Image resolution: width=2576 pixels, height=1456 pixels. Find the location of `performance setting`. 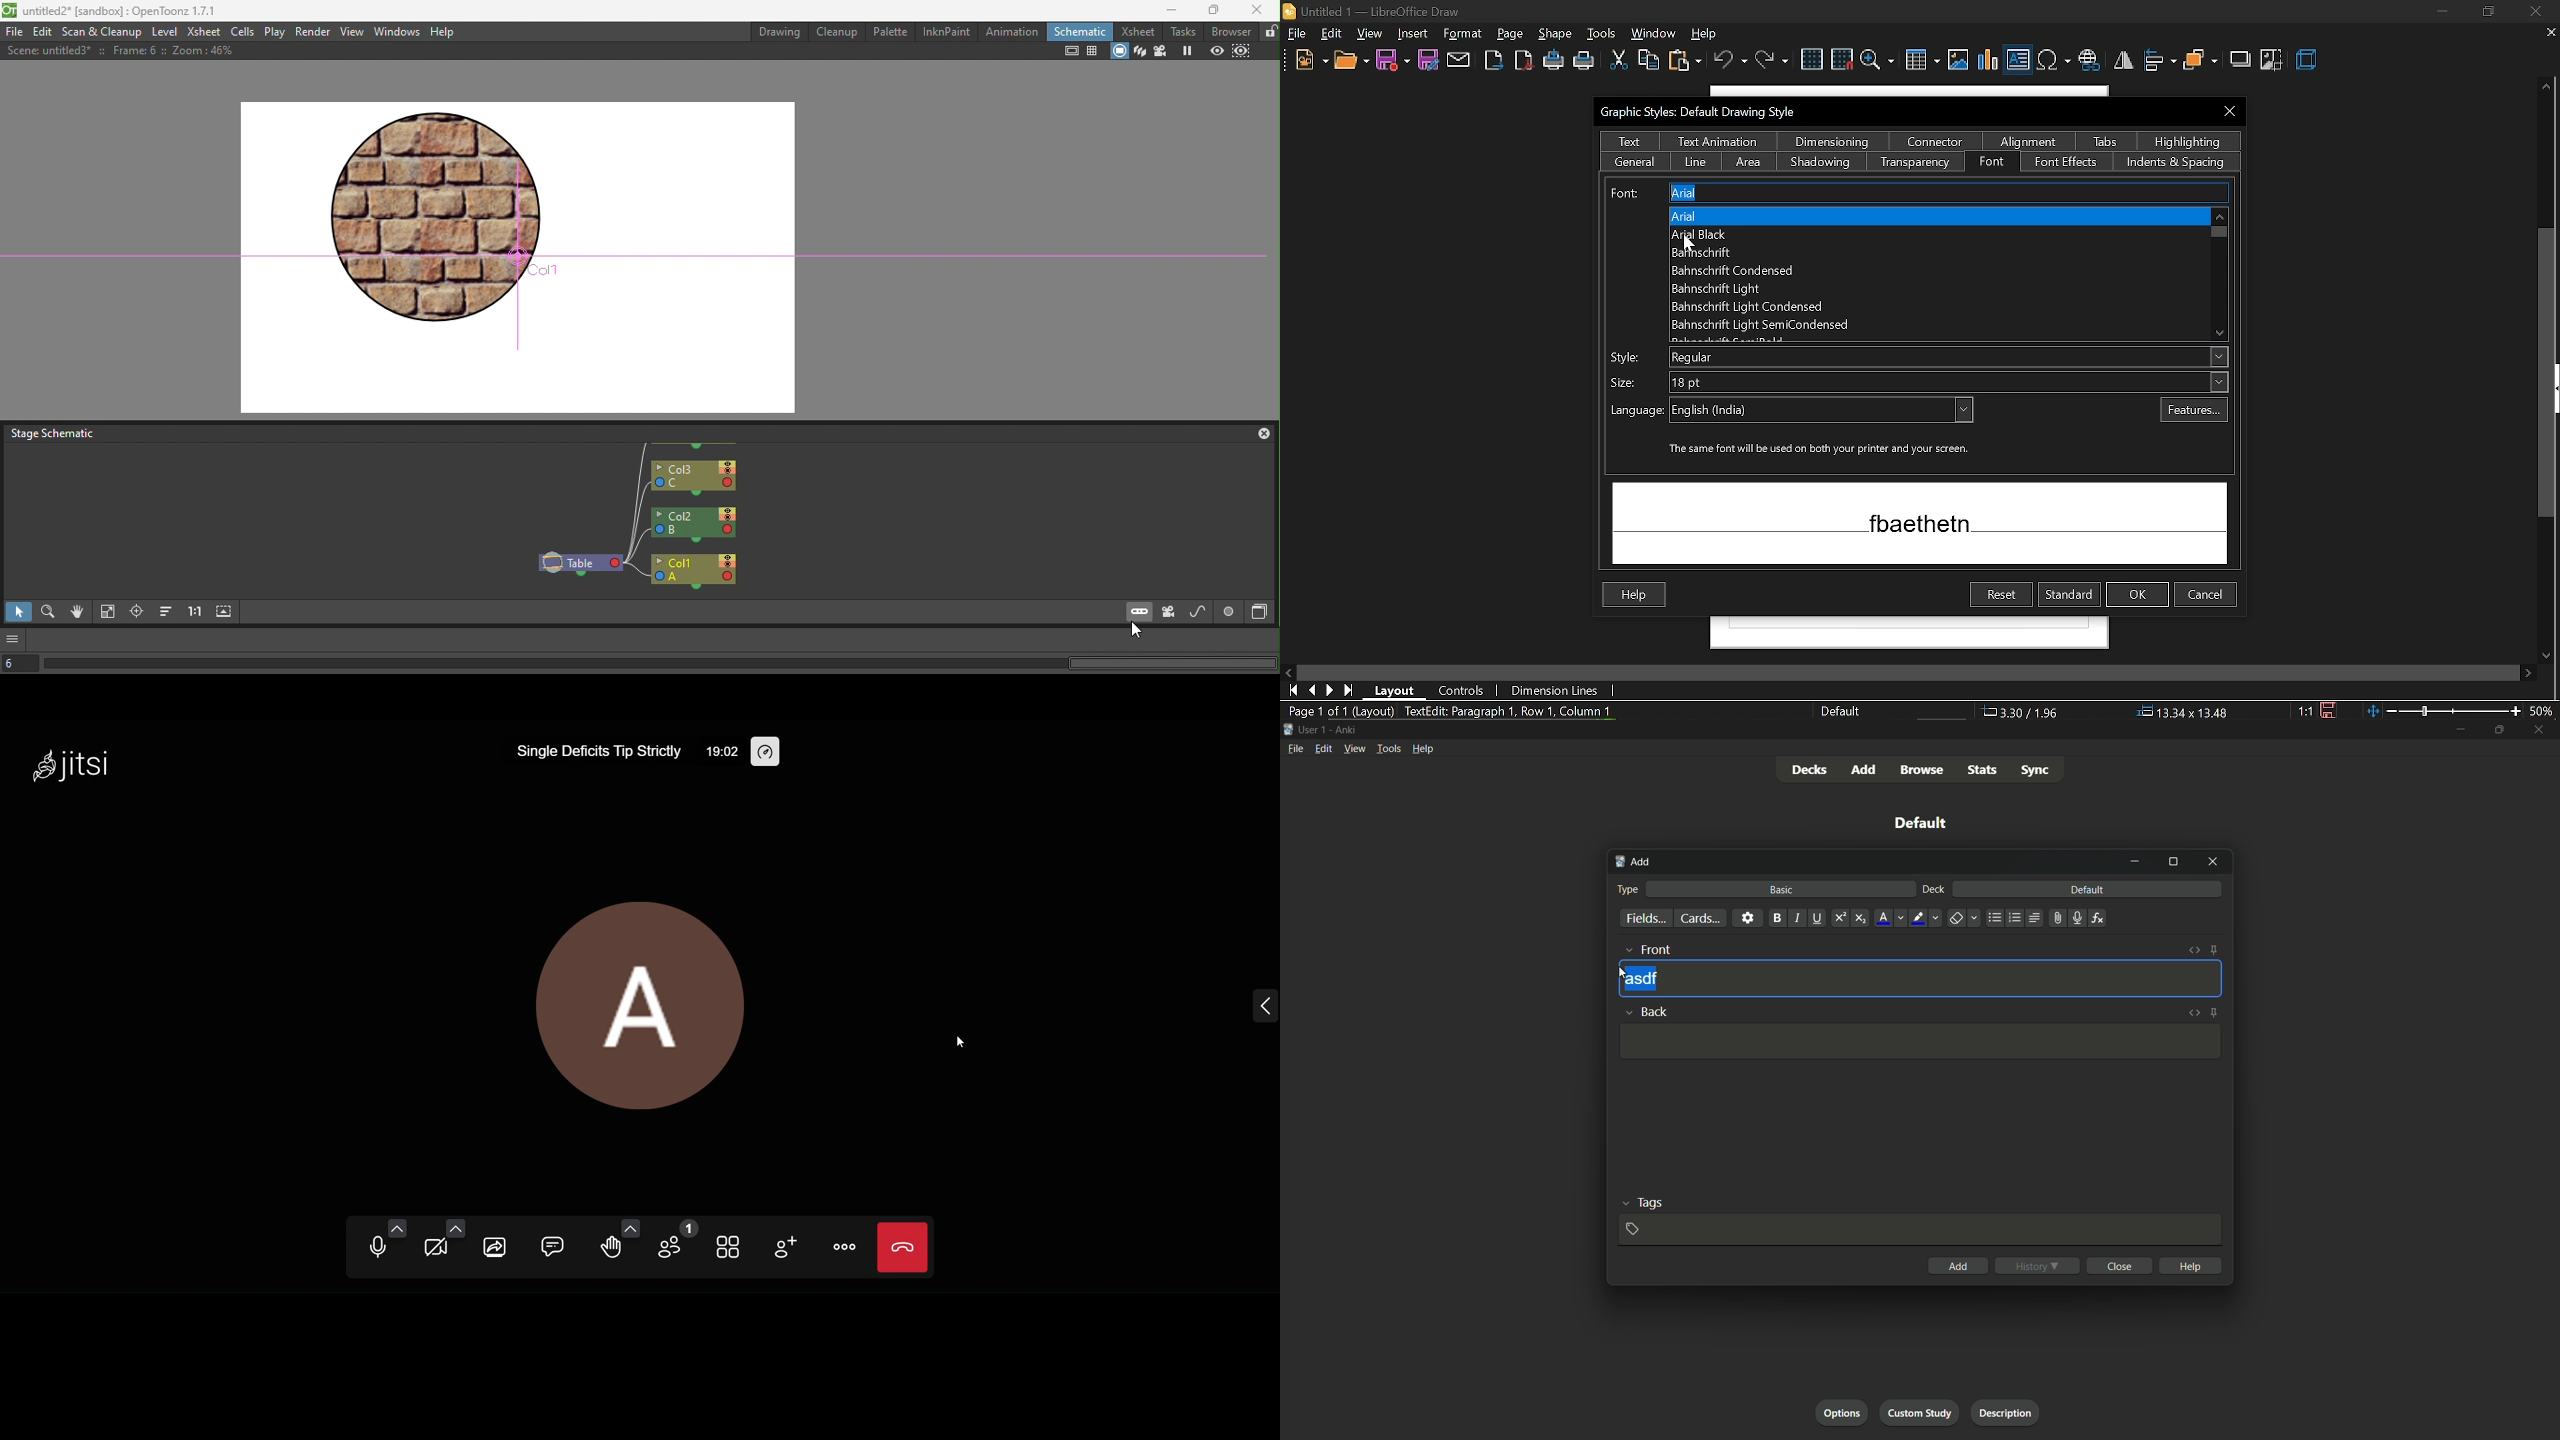

performance setting is located at coordinates (765, 753).